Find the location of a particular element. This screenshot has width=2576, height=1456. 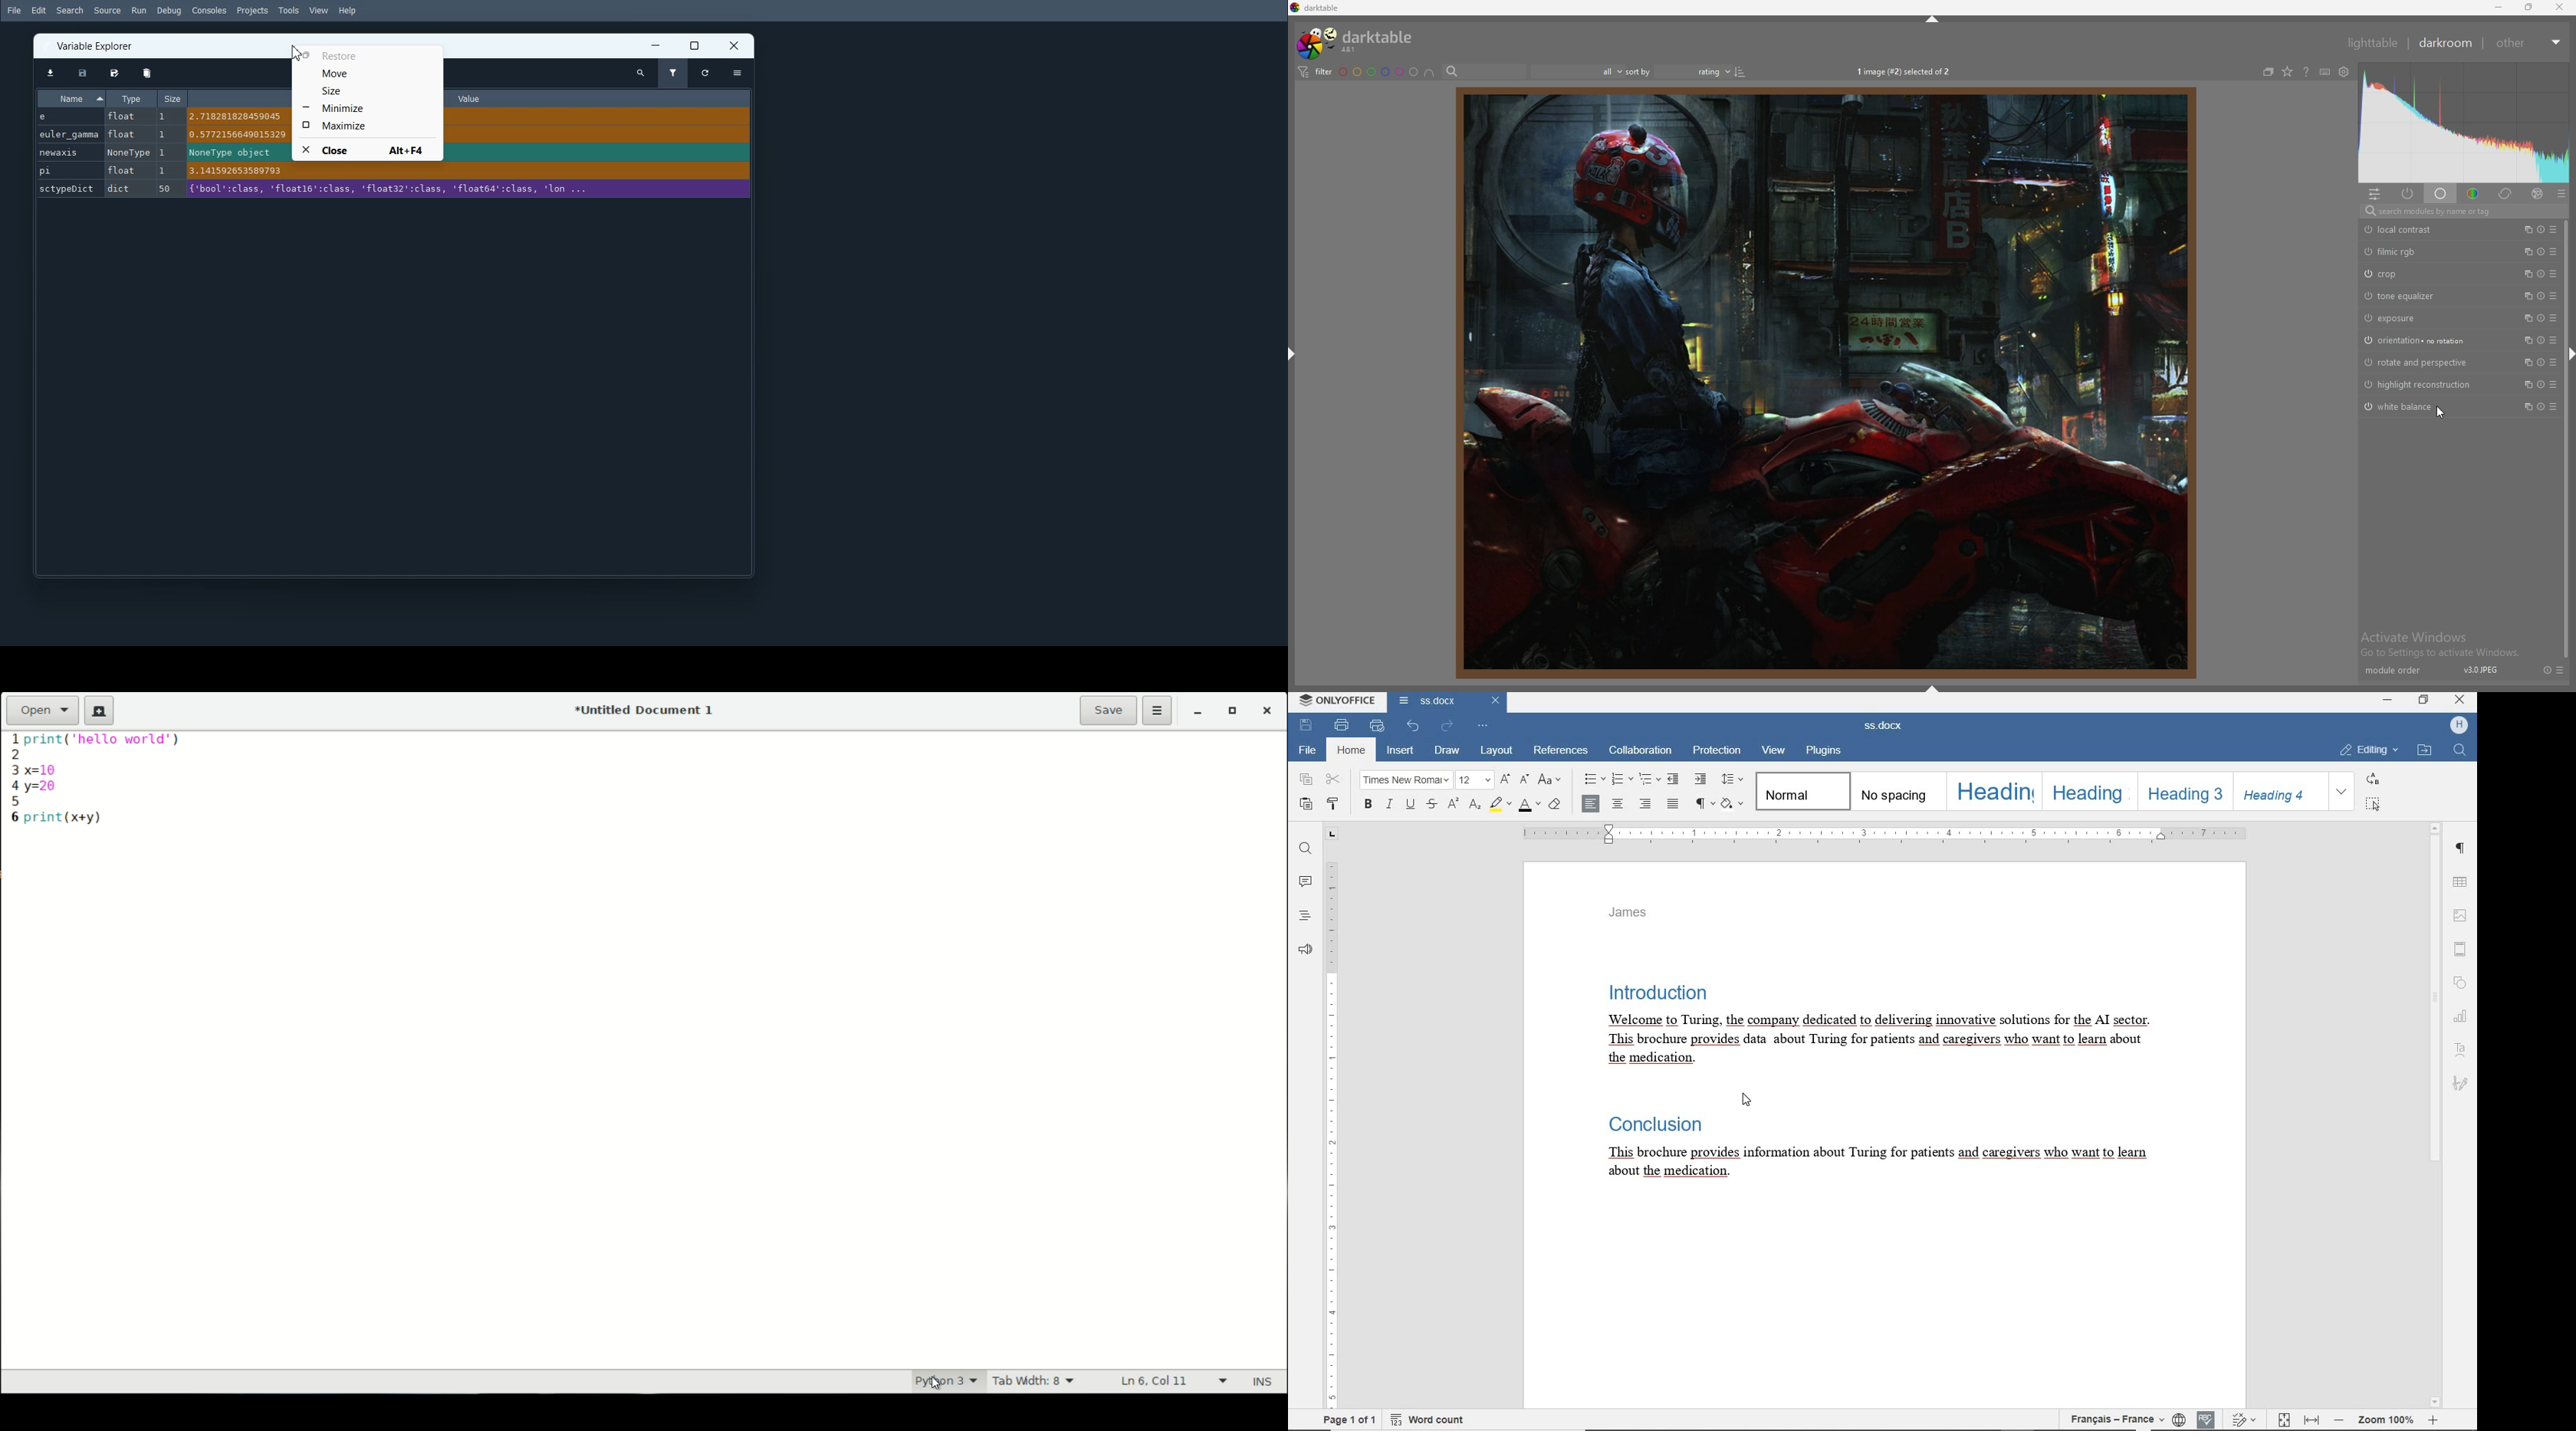

Options is located at coordinates (737, 73).